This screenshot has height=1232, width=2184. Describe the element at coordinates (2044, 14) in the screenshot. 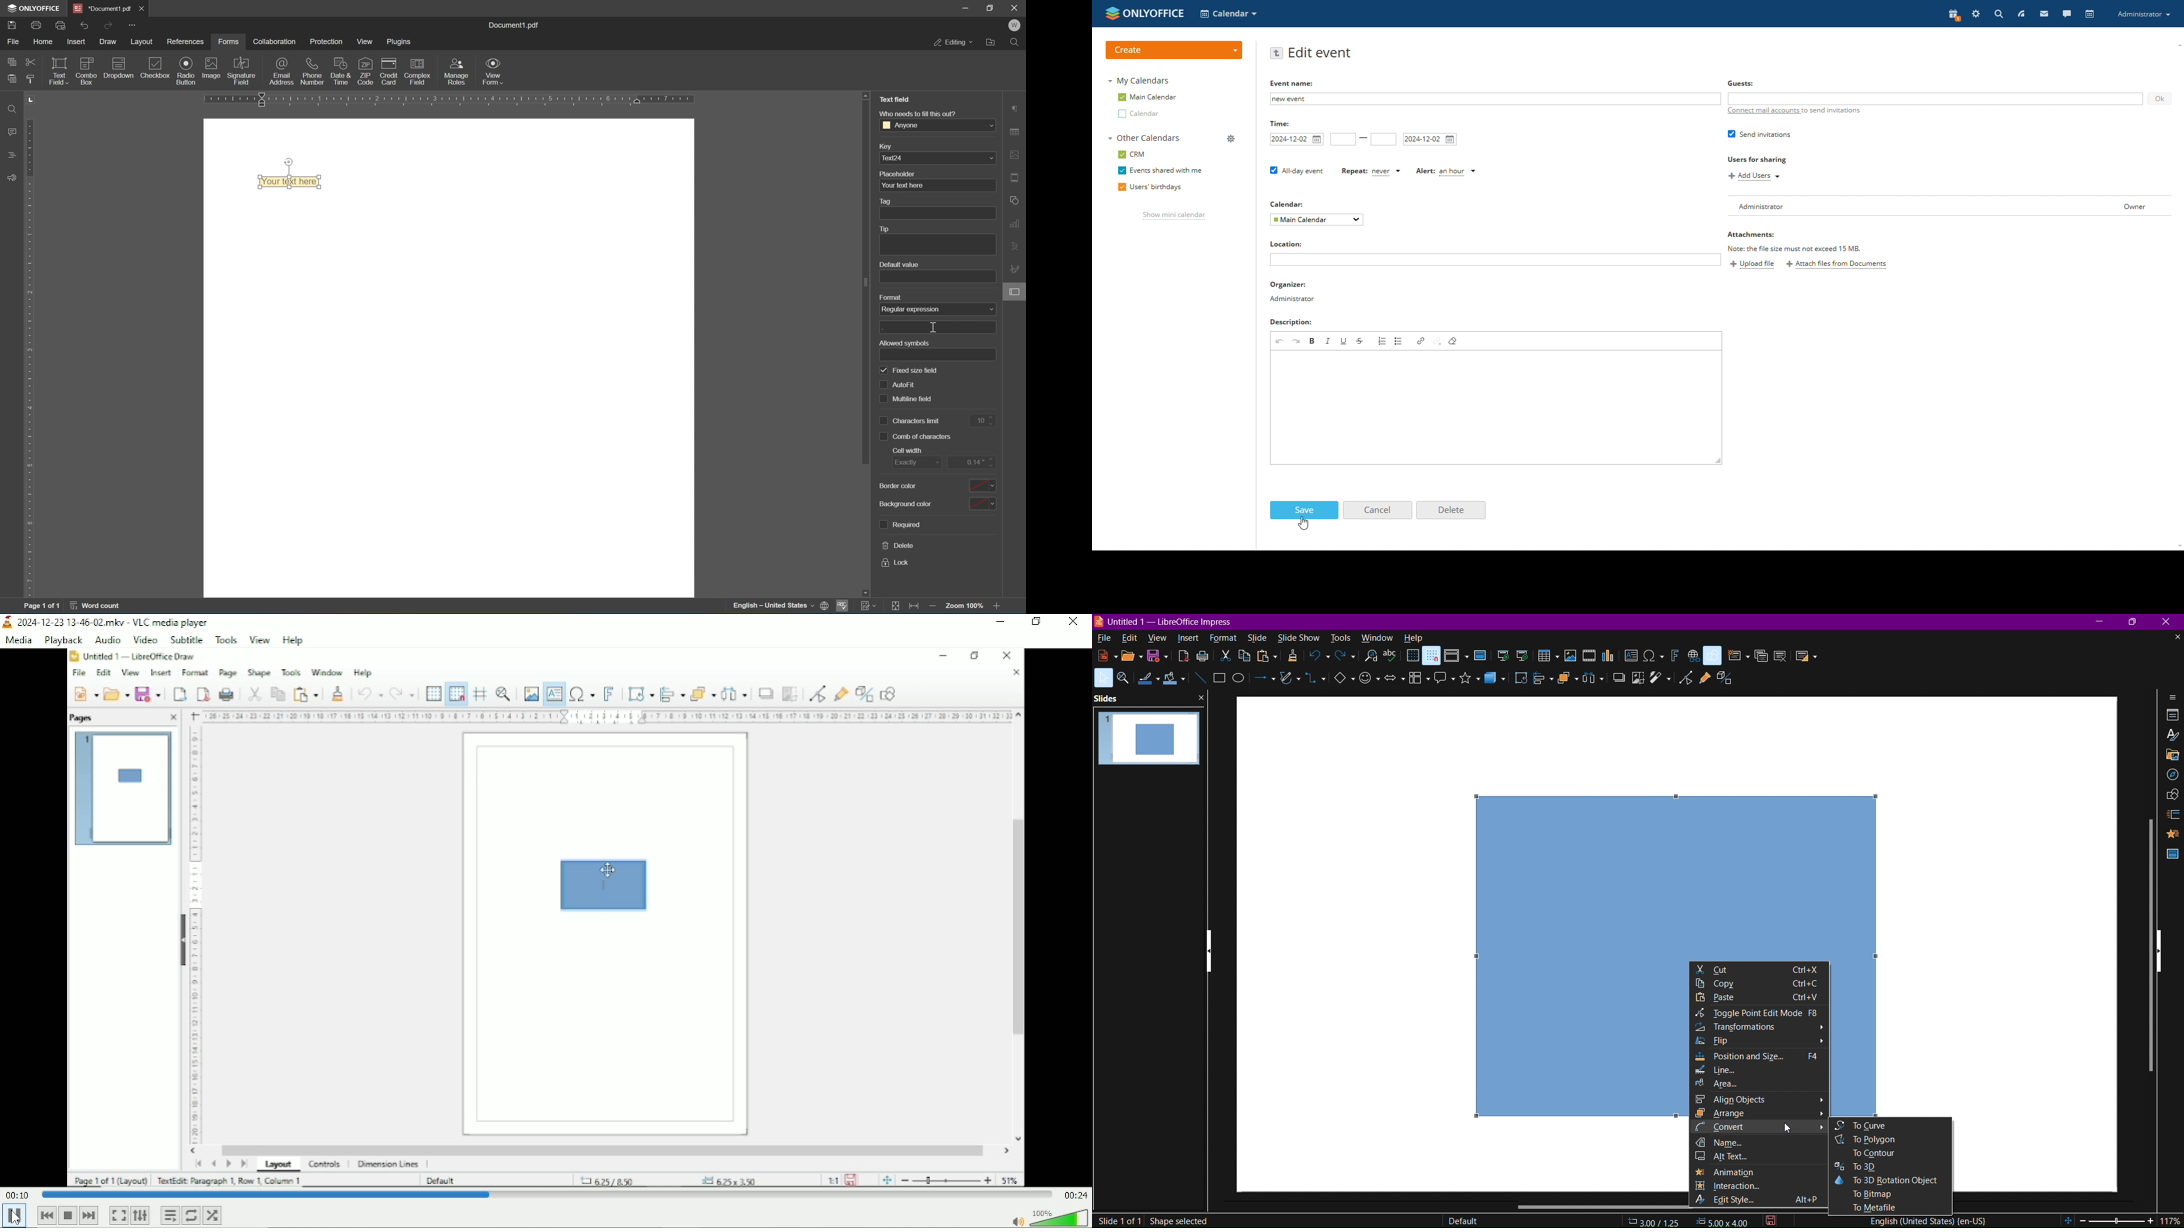

I see `mail` at that location.